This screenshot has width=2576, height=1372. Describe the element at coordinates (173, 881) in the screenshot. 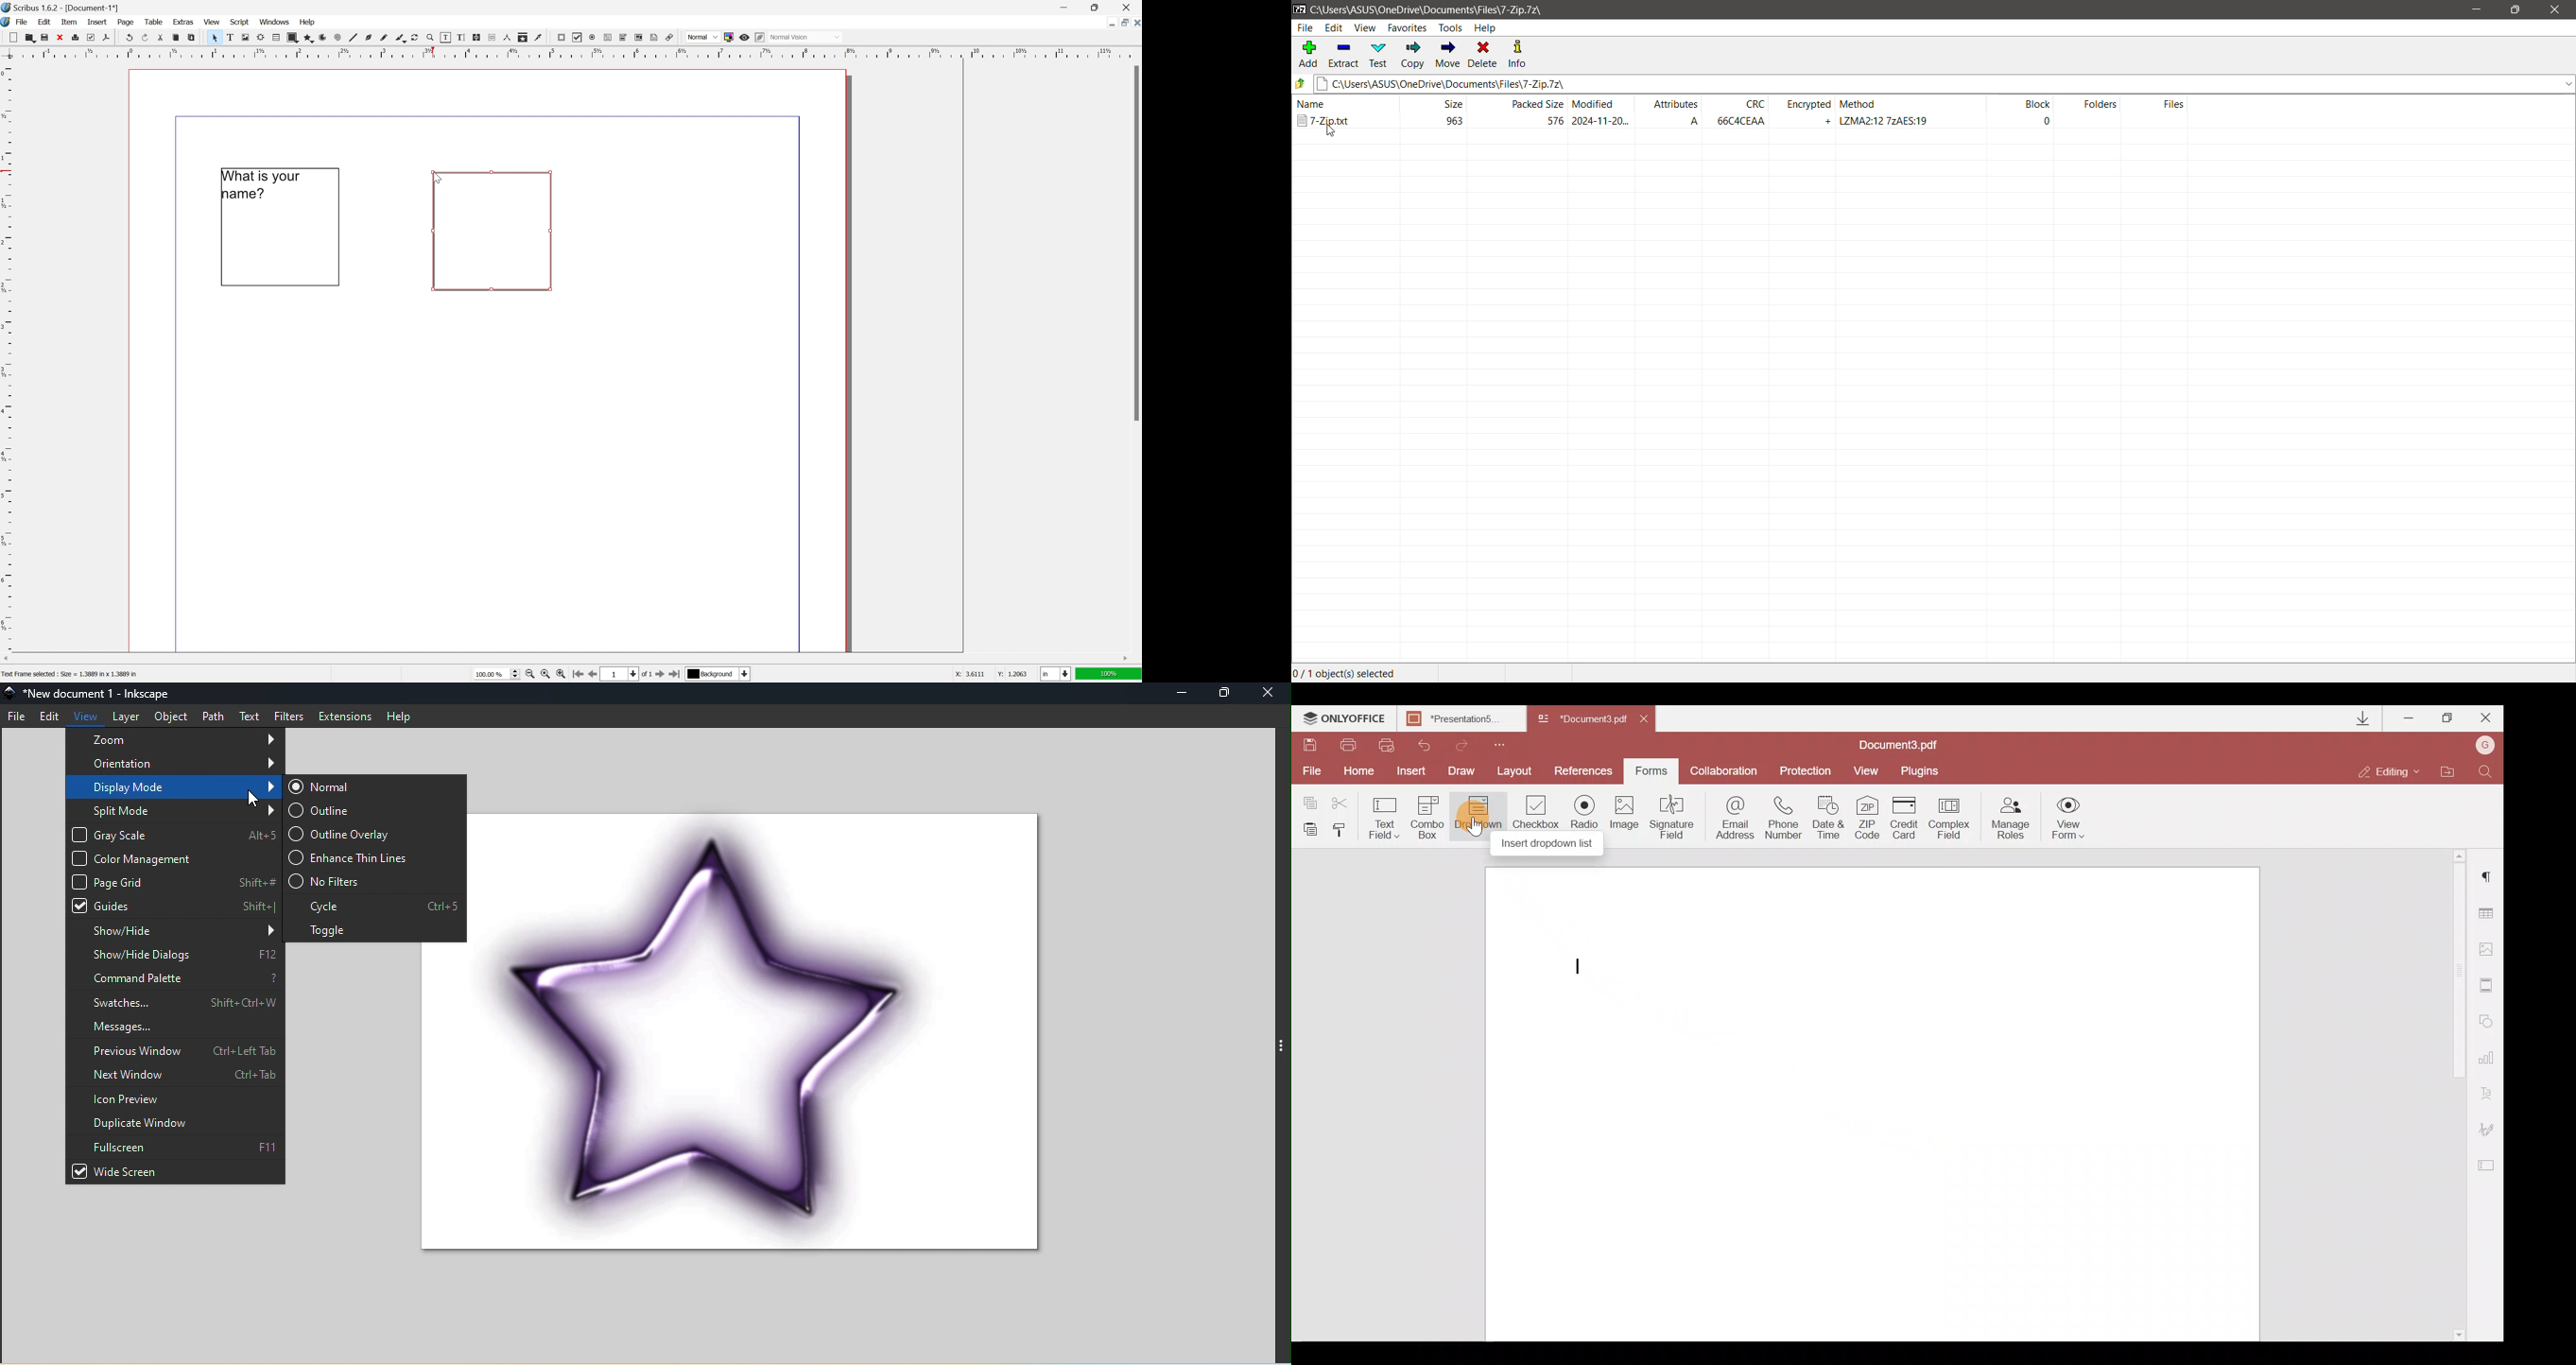

I see `Page grid` at that location.